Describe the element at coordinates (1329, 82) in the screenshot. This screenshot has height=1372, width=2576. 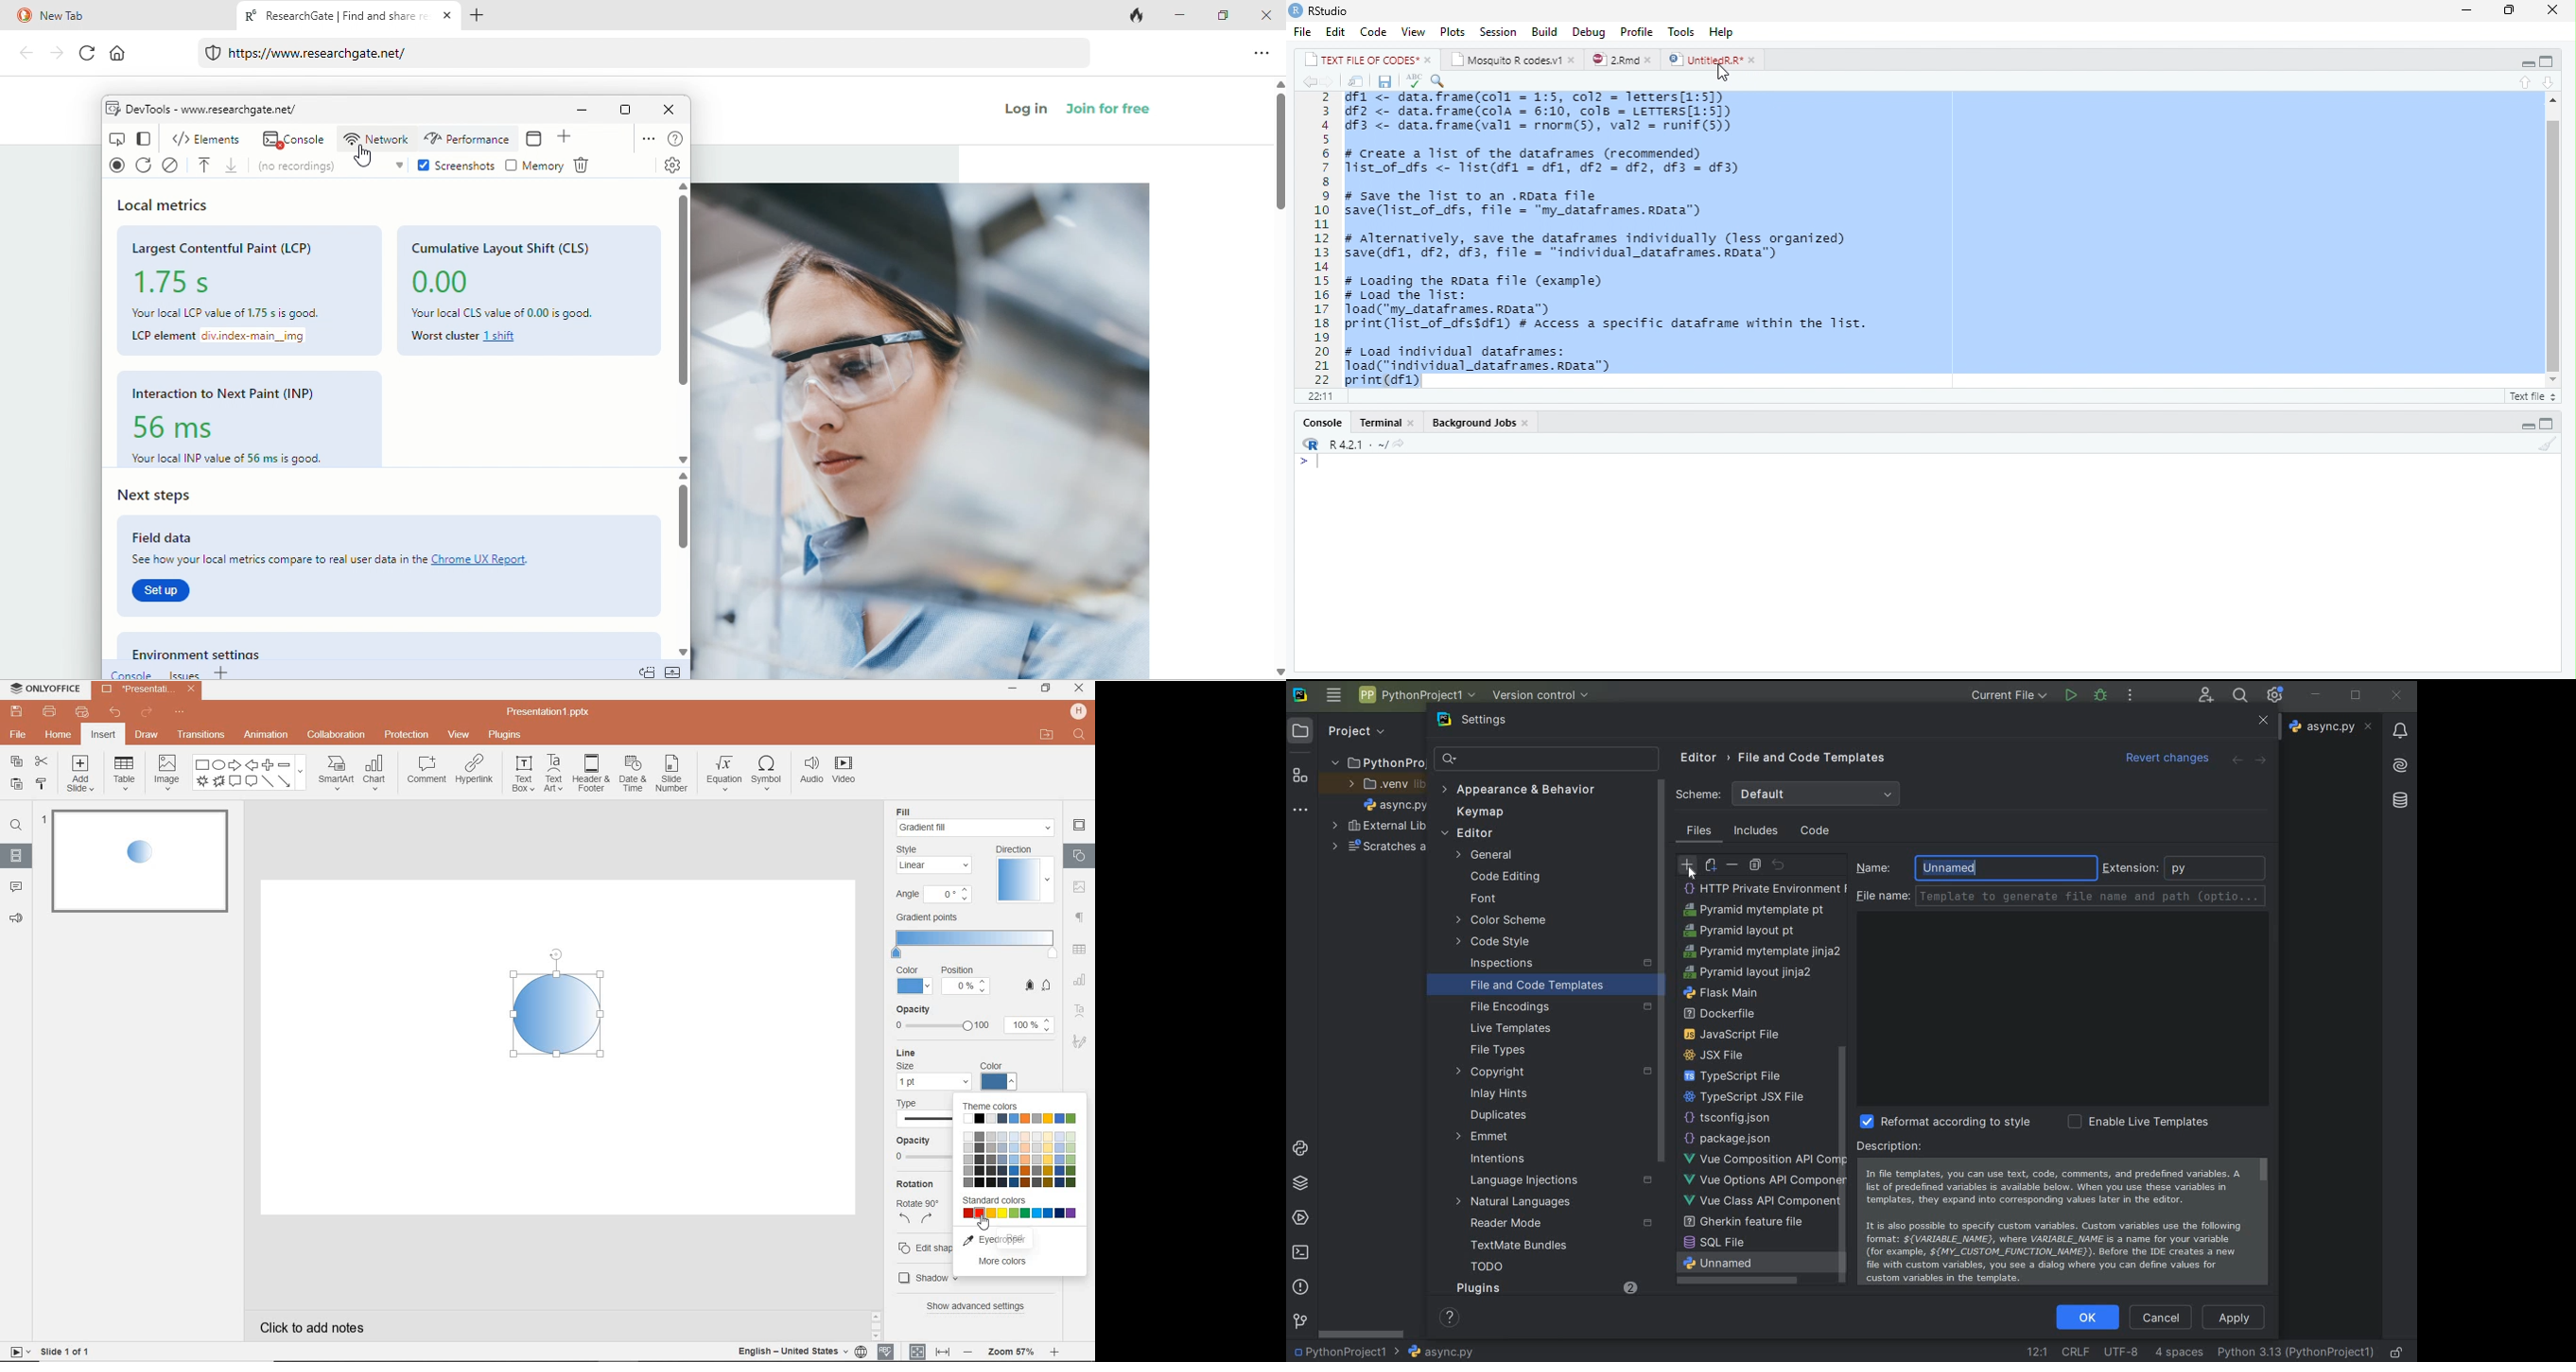
I see `Go to next location` at that location.